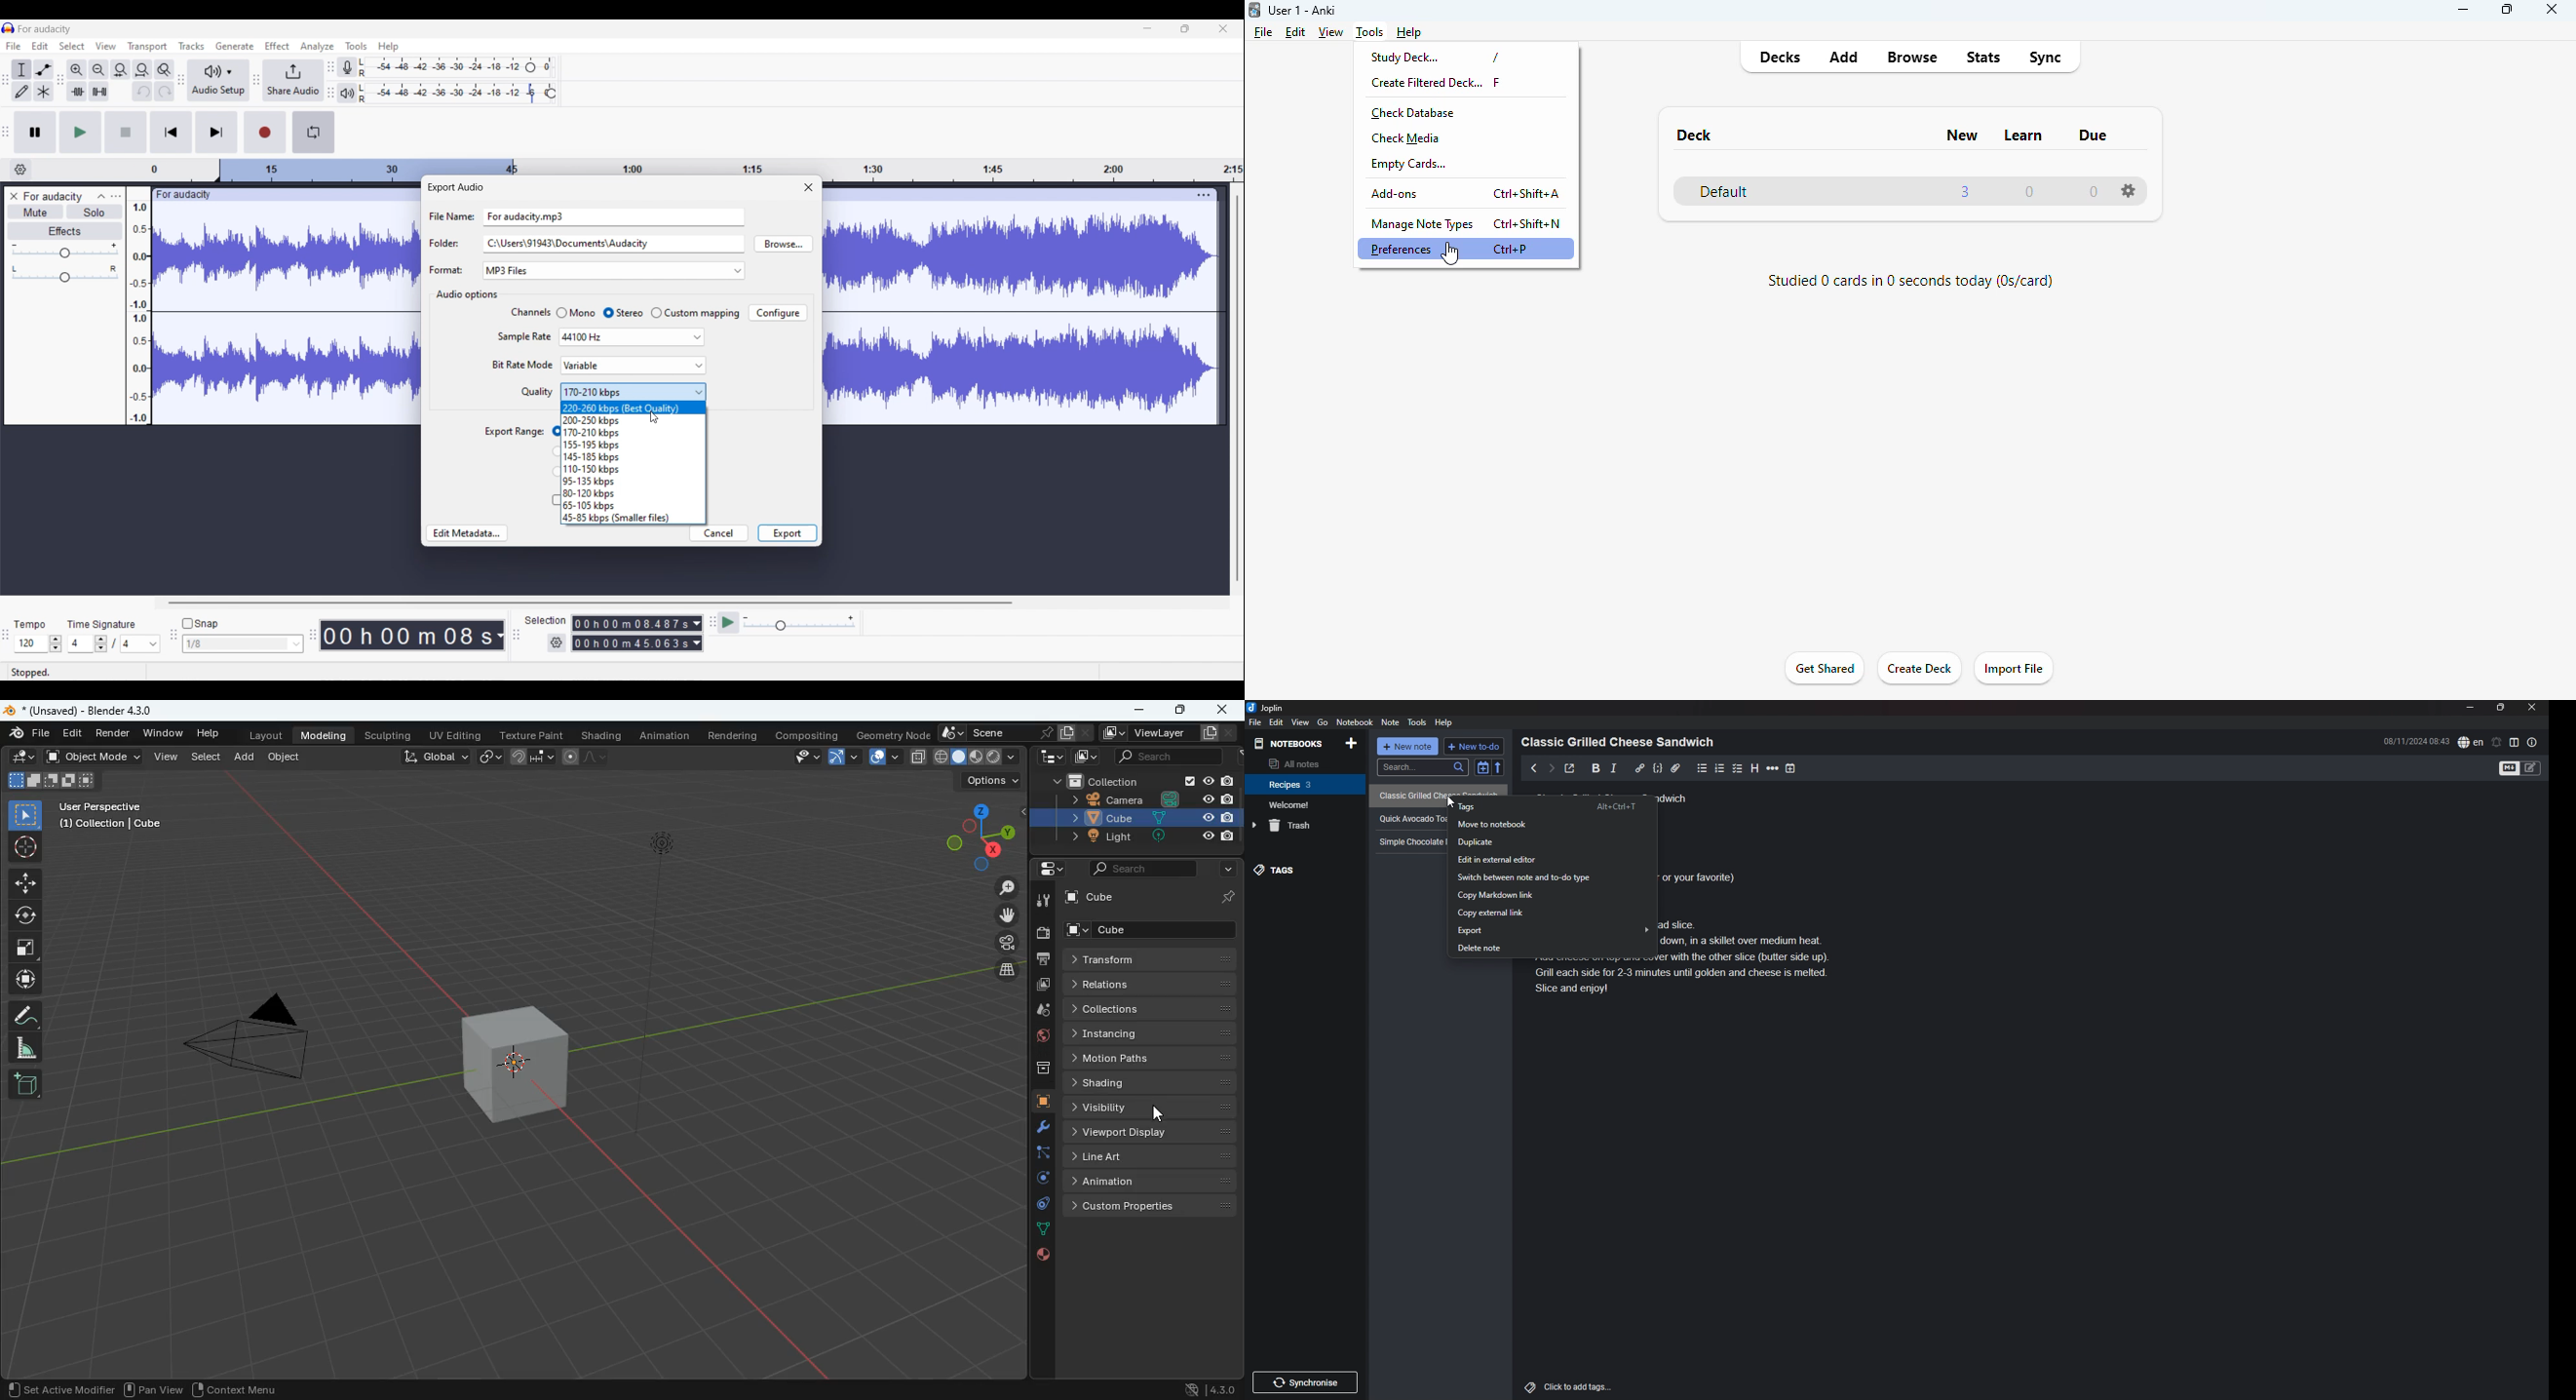 The width and height of the screenshot is (2576, 1400). What do you see at coordinates (1640, 767) in the screenshot?
I see `hyperlink` at bounding box center [1640, 767].